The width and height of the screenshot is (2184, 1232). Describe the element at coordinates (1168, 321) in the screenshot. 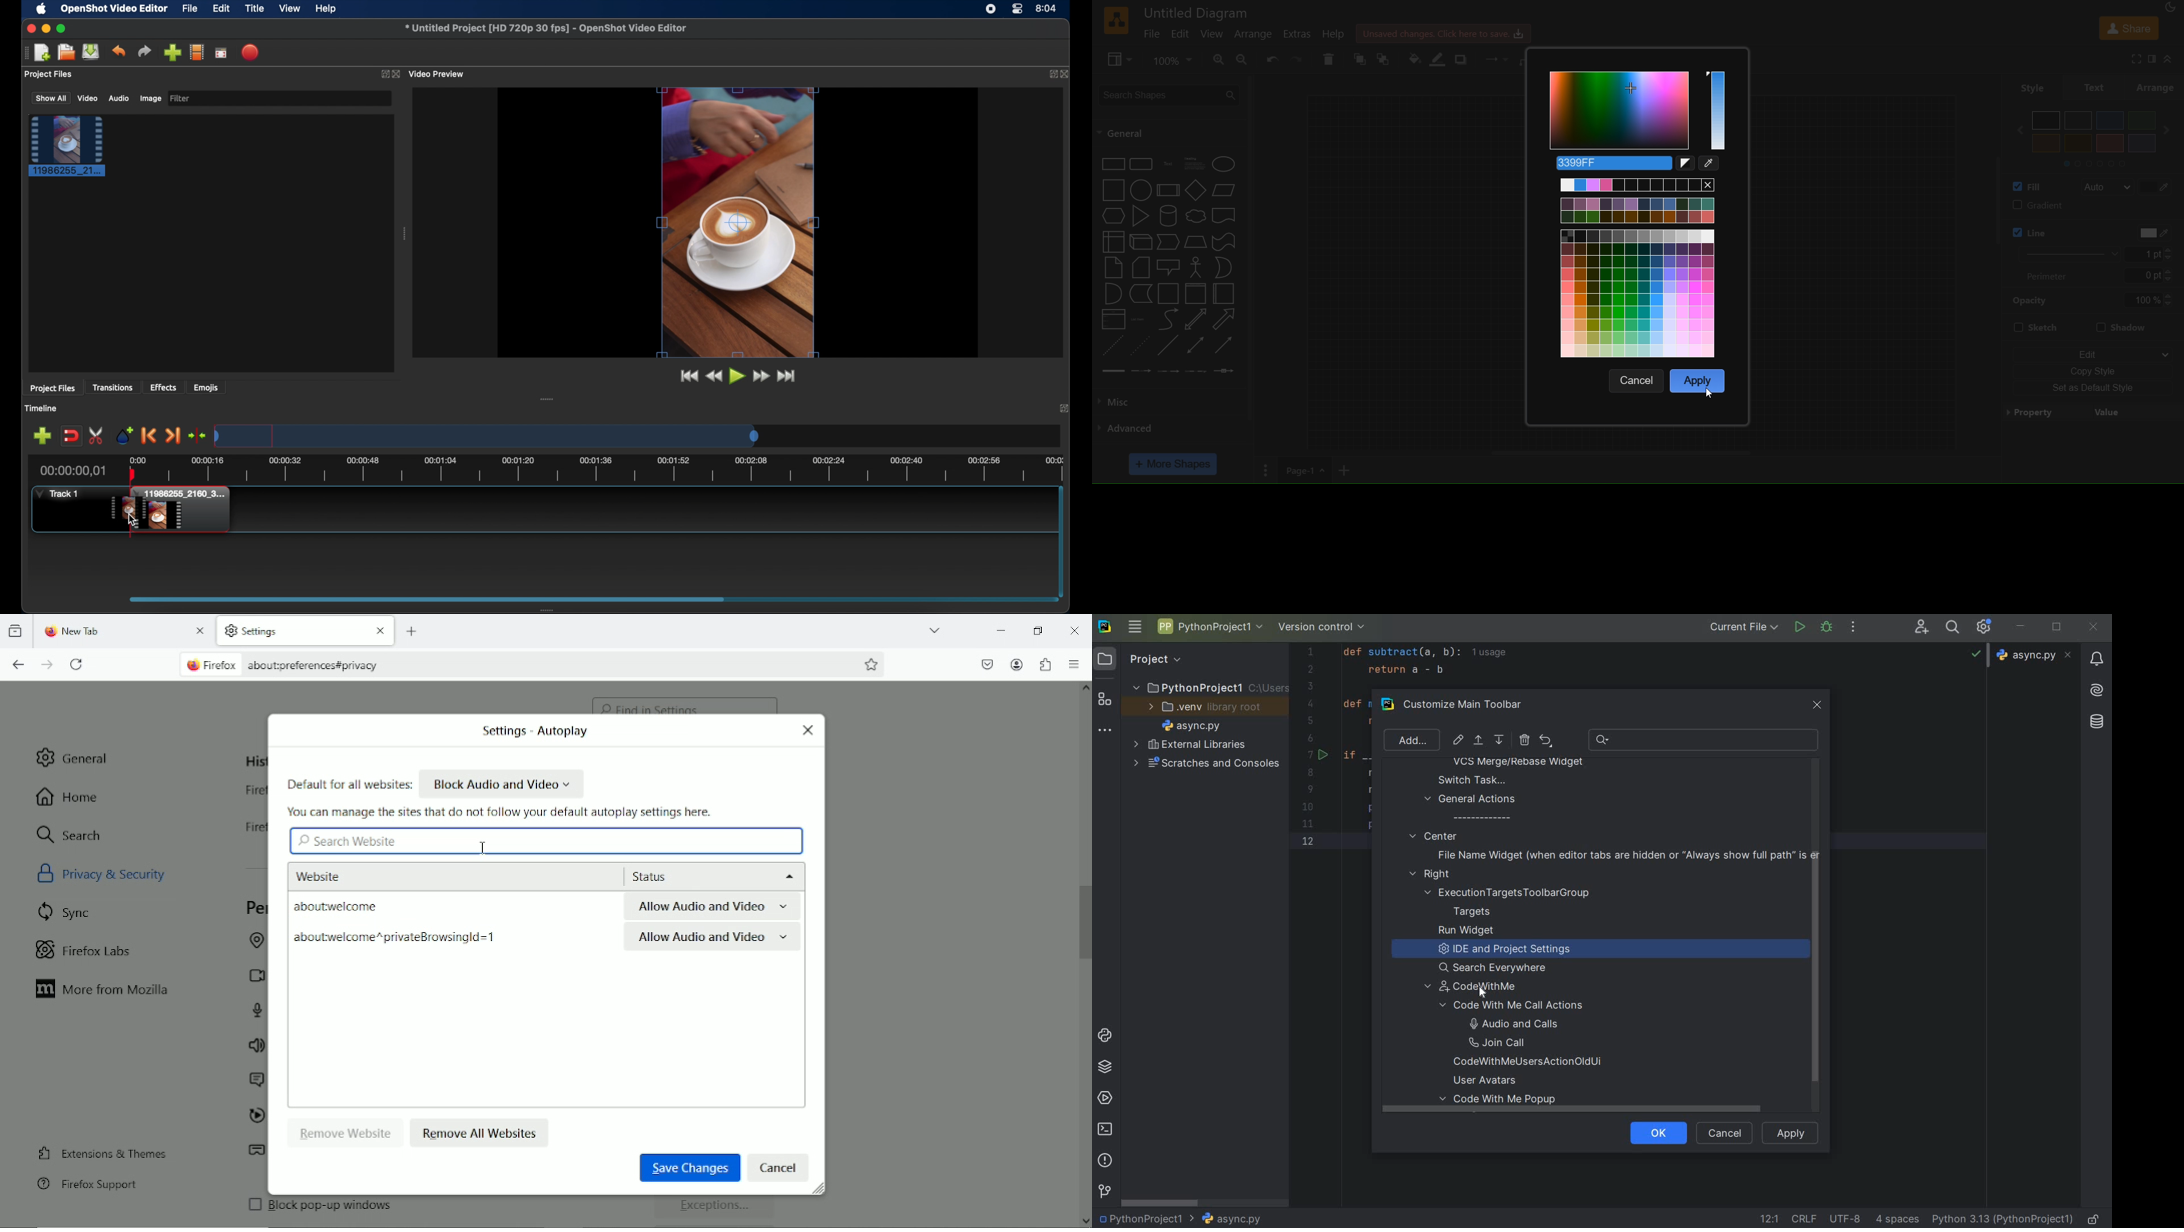

I see `curve` at that location.